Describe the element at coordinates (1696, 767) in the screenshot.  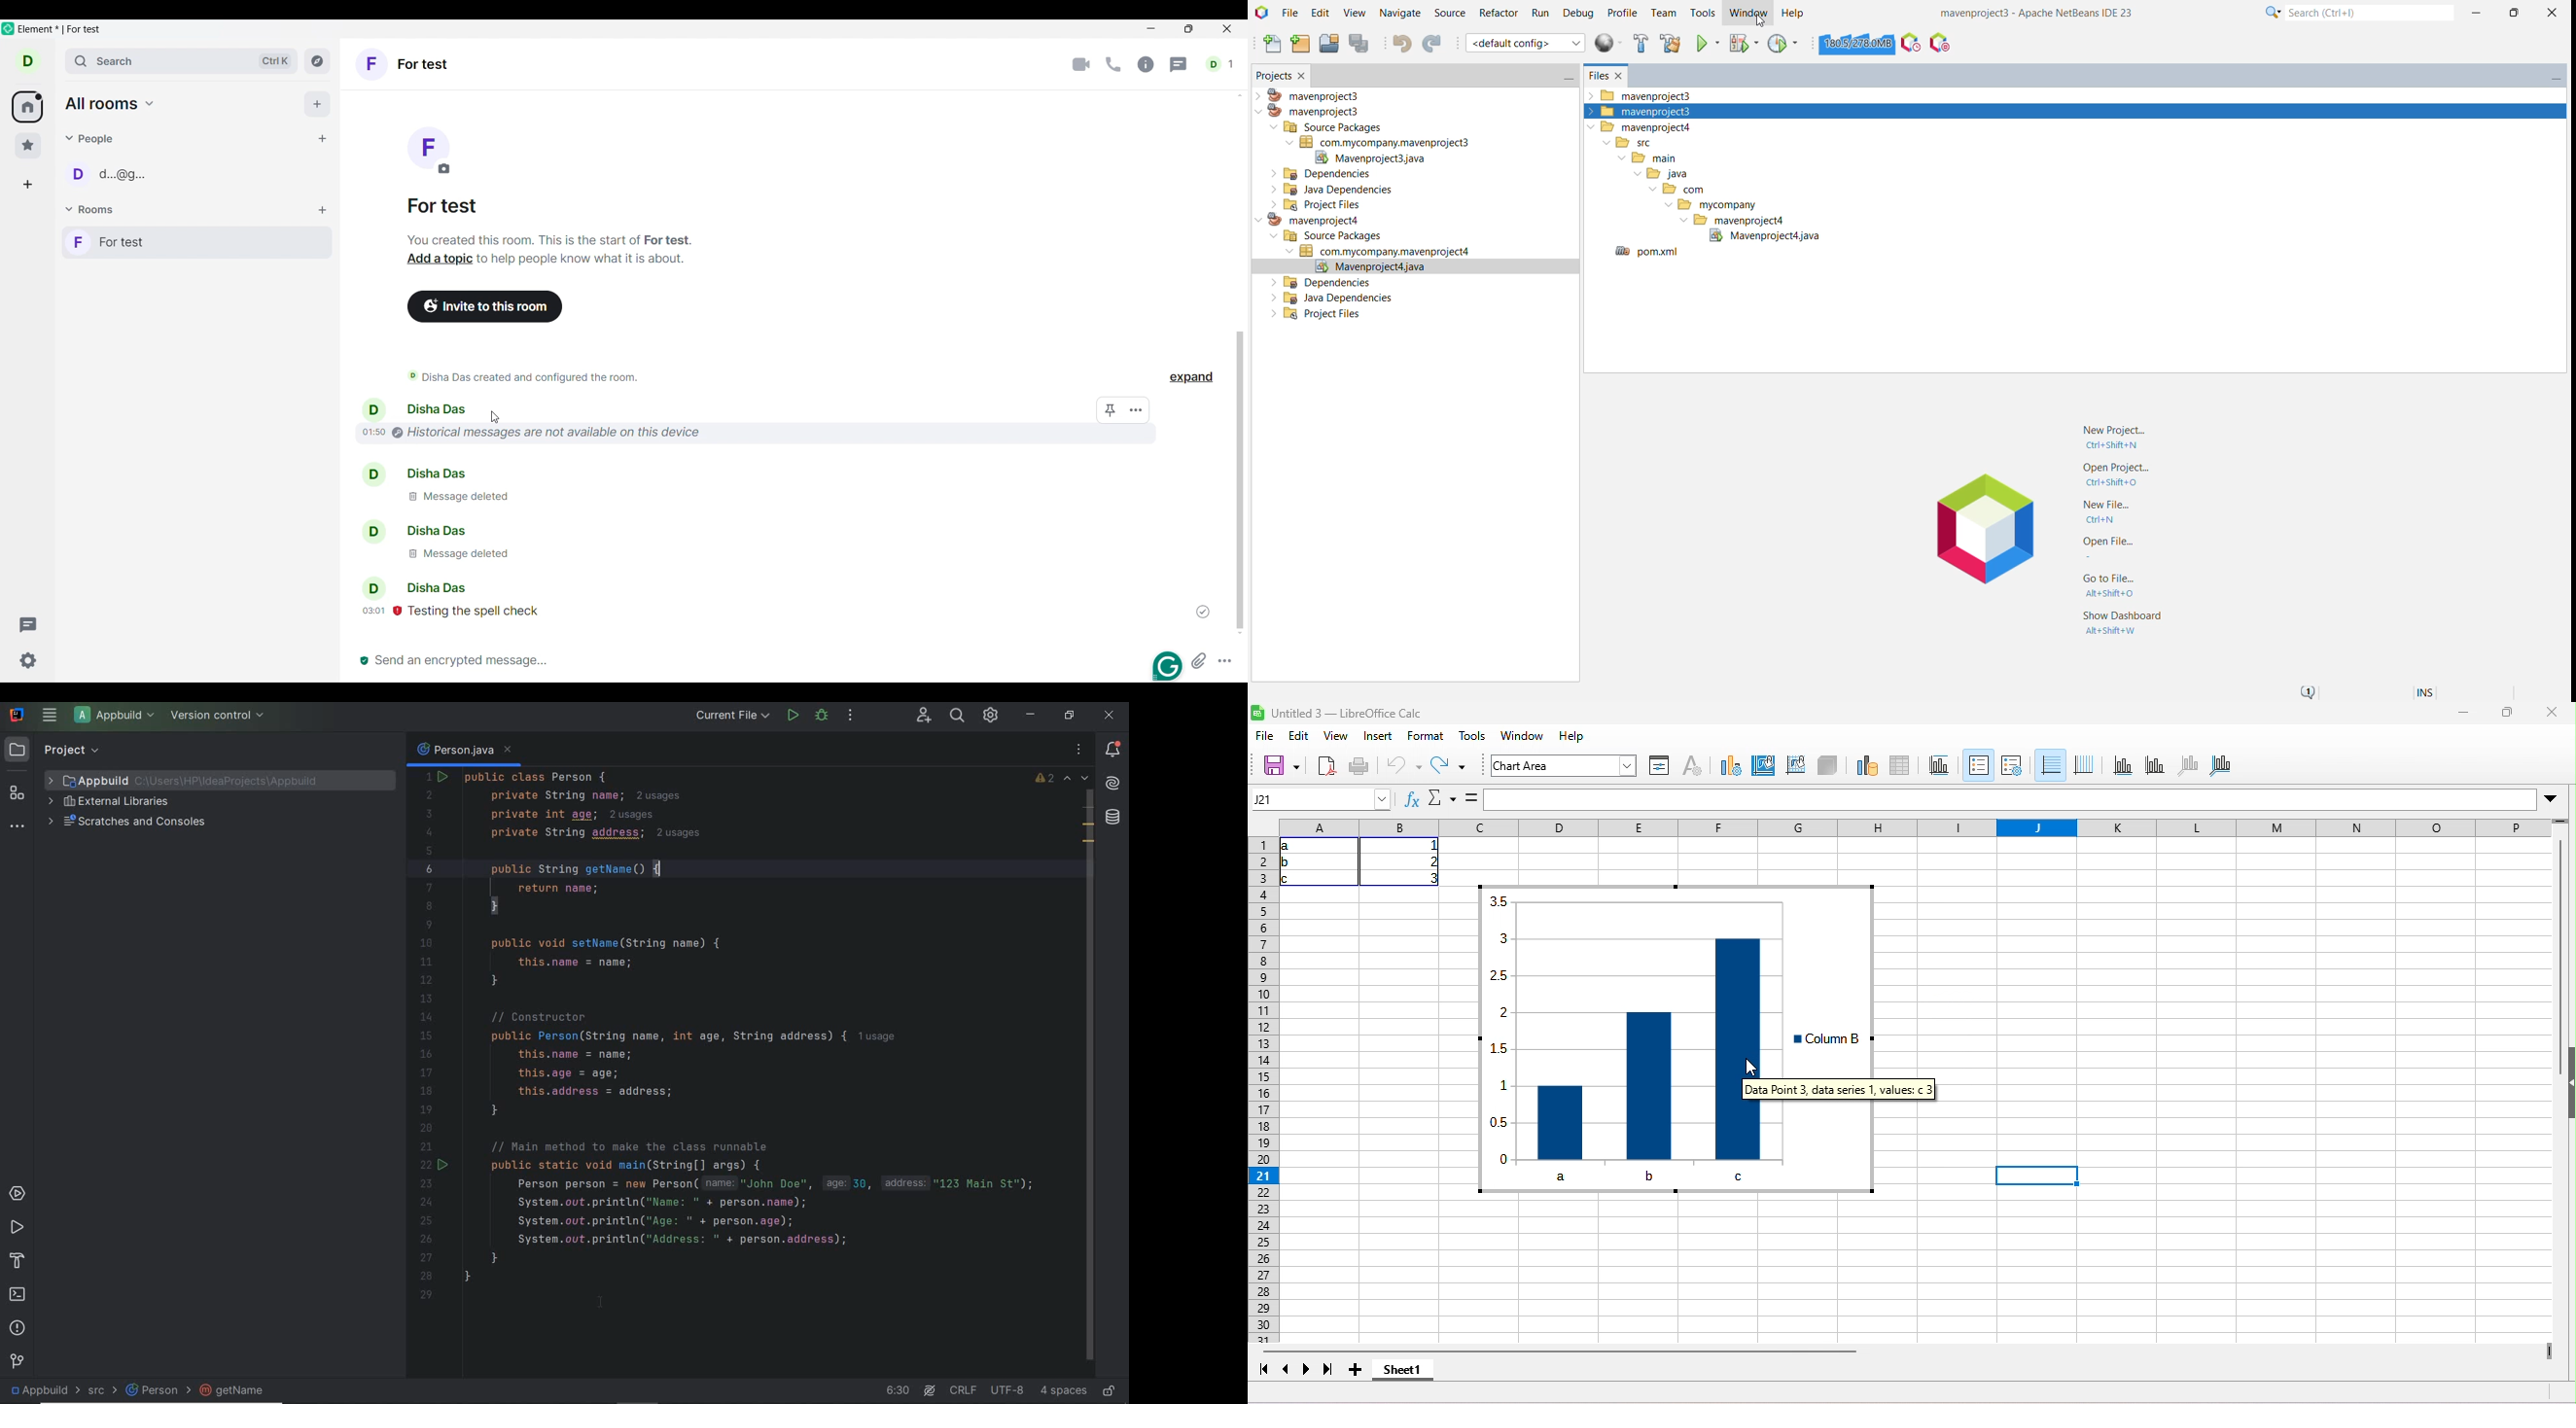
I see `character` at that location.